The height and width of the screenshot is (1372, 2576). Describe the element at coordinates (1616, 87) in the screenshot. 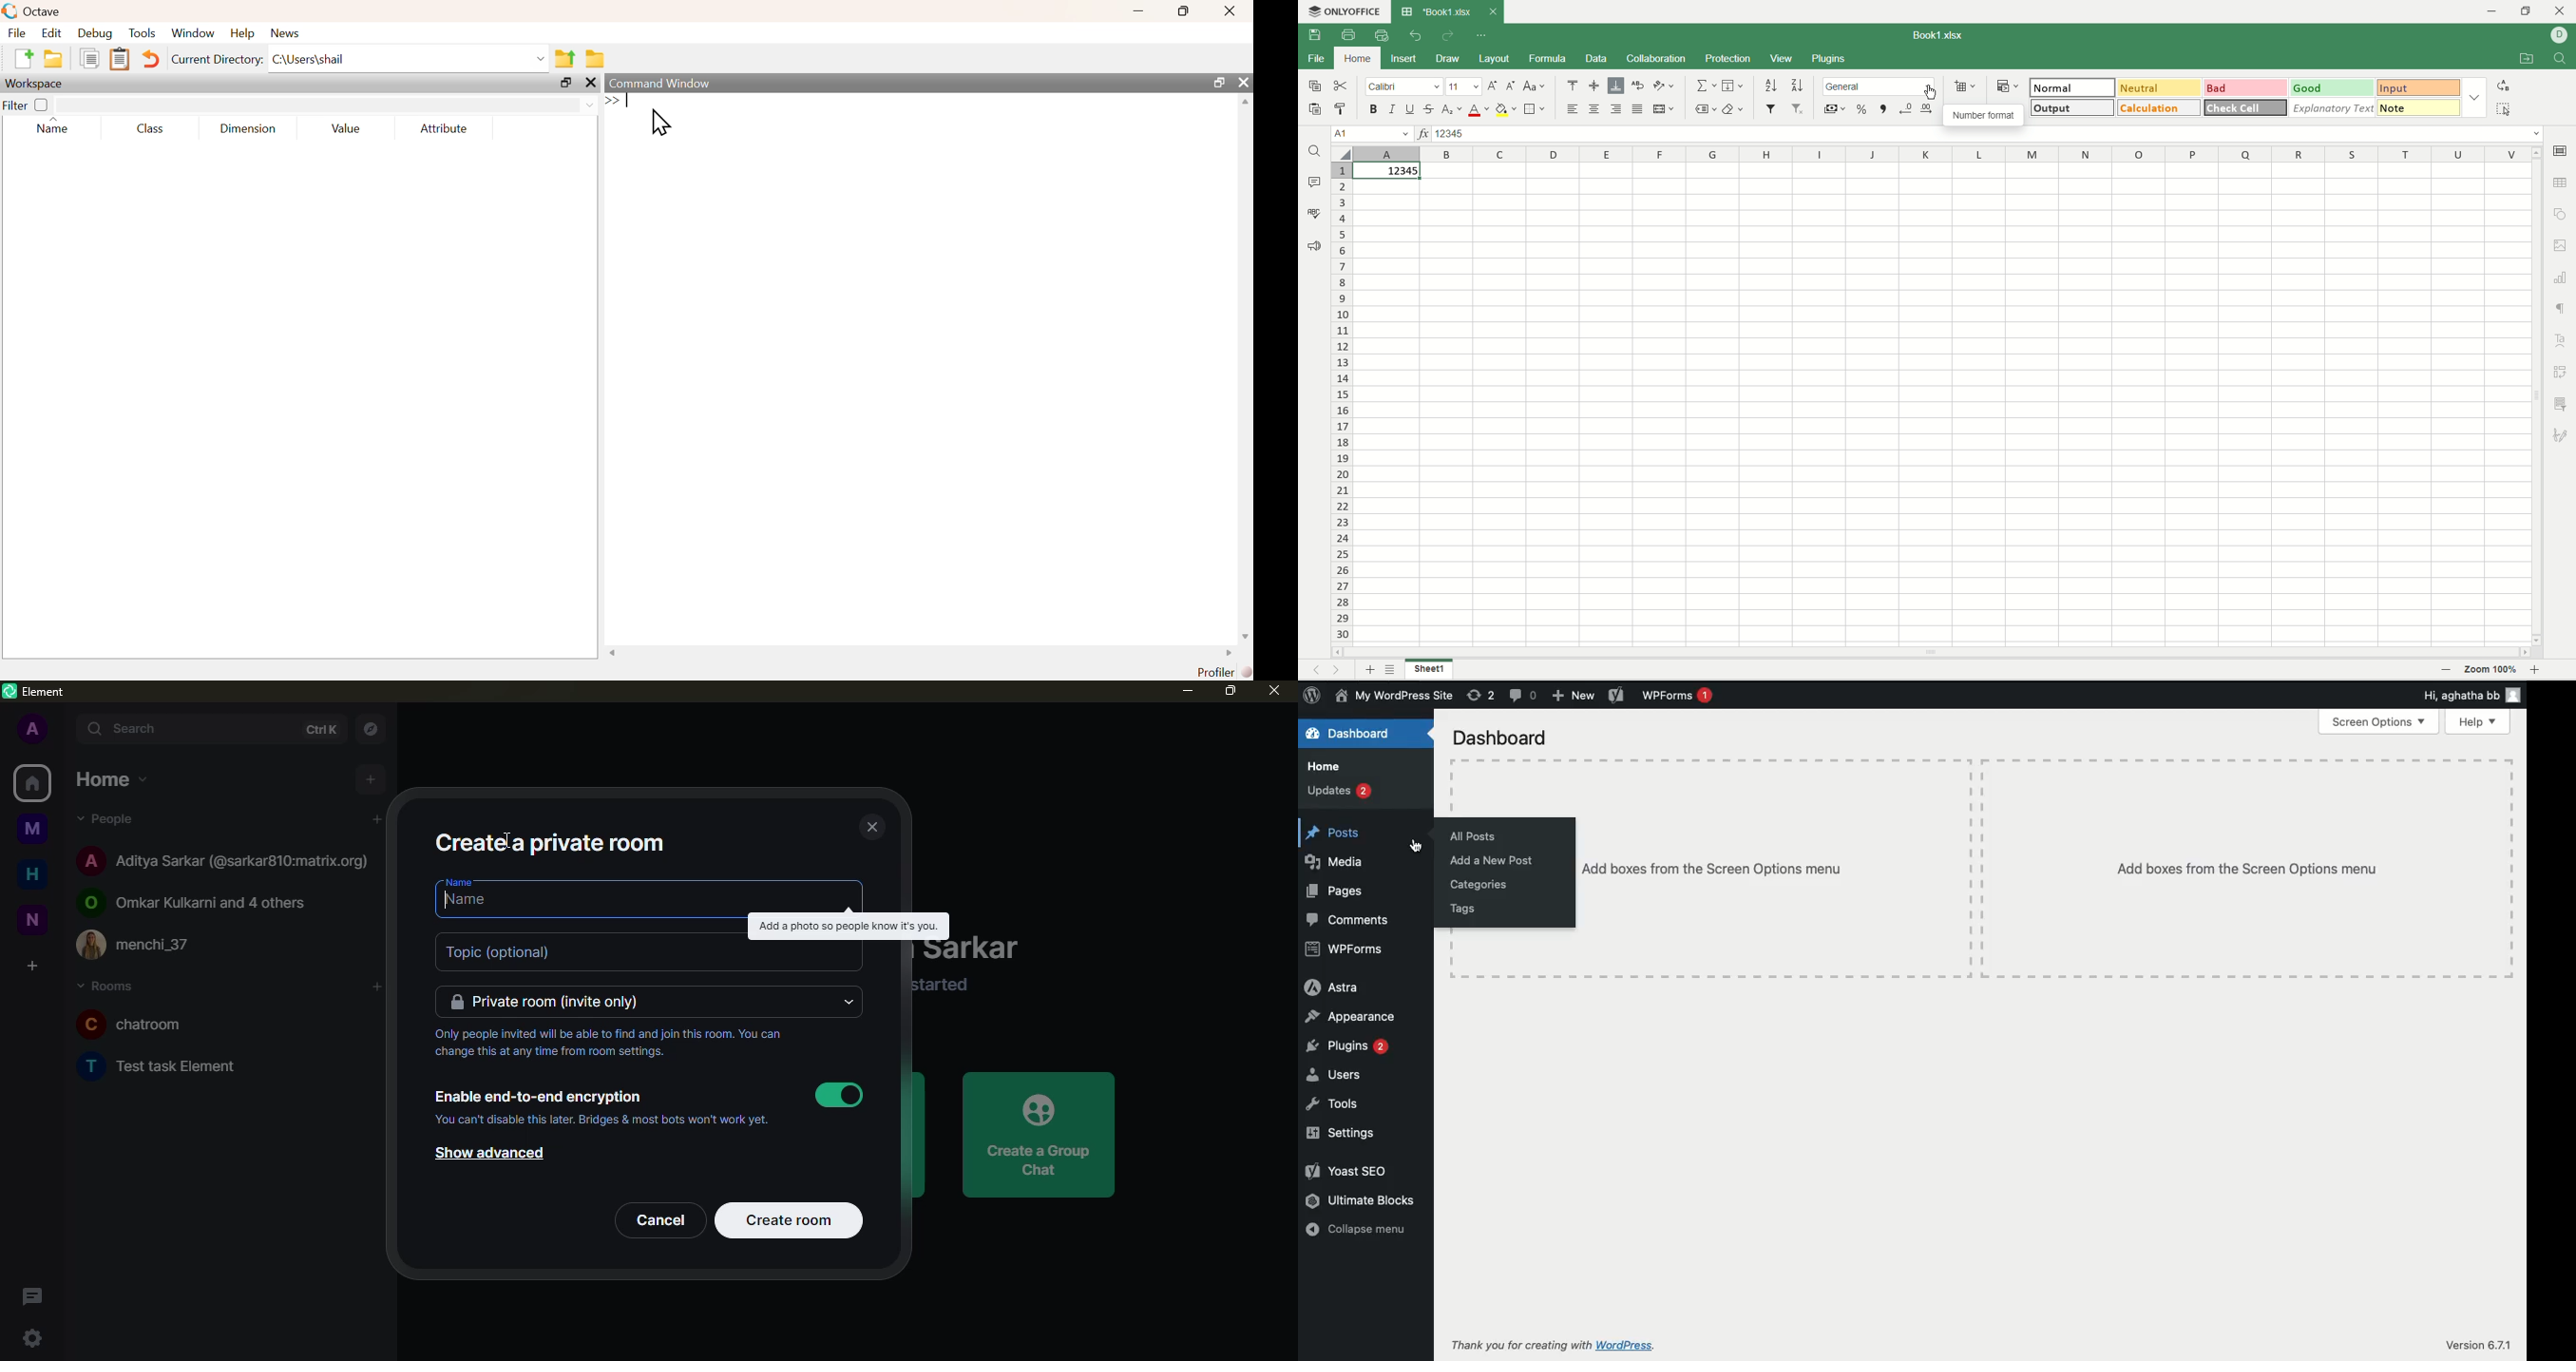

I see `align below` at that location.